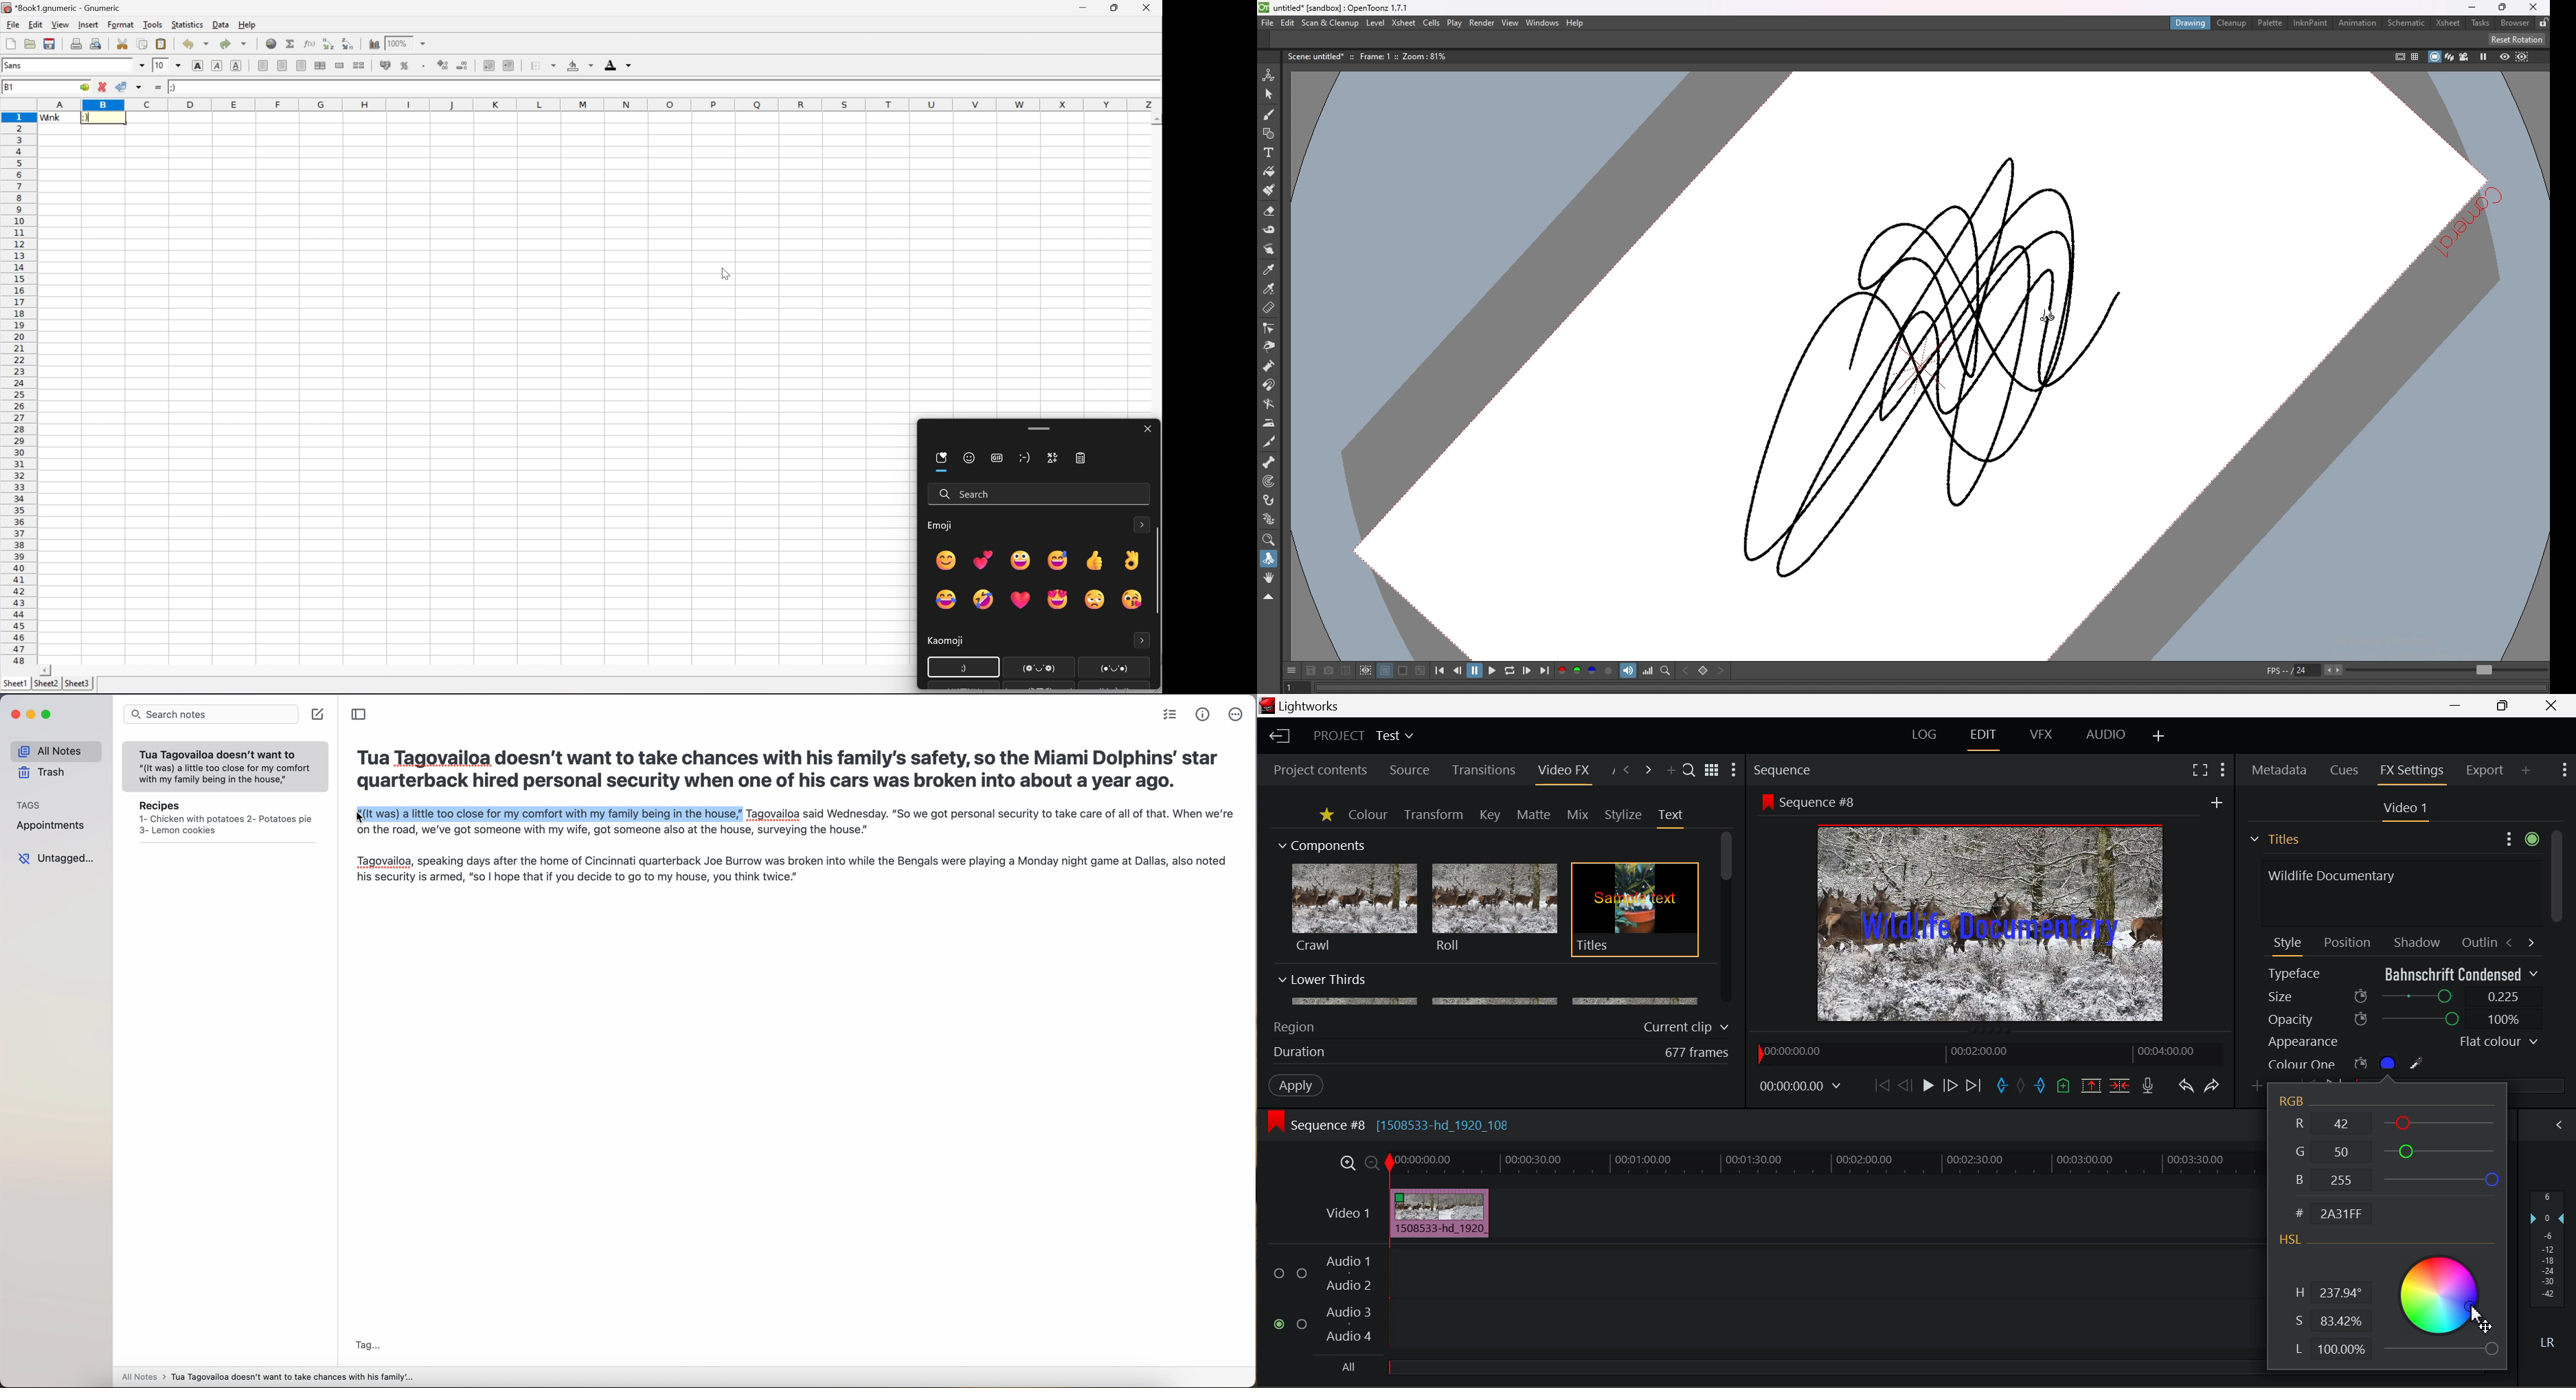  Describe the element at coordinates (1697, 1053) in the screenshot. I see `677 frames` at that location.